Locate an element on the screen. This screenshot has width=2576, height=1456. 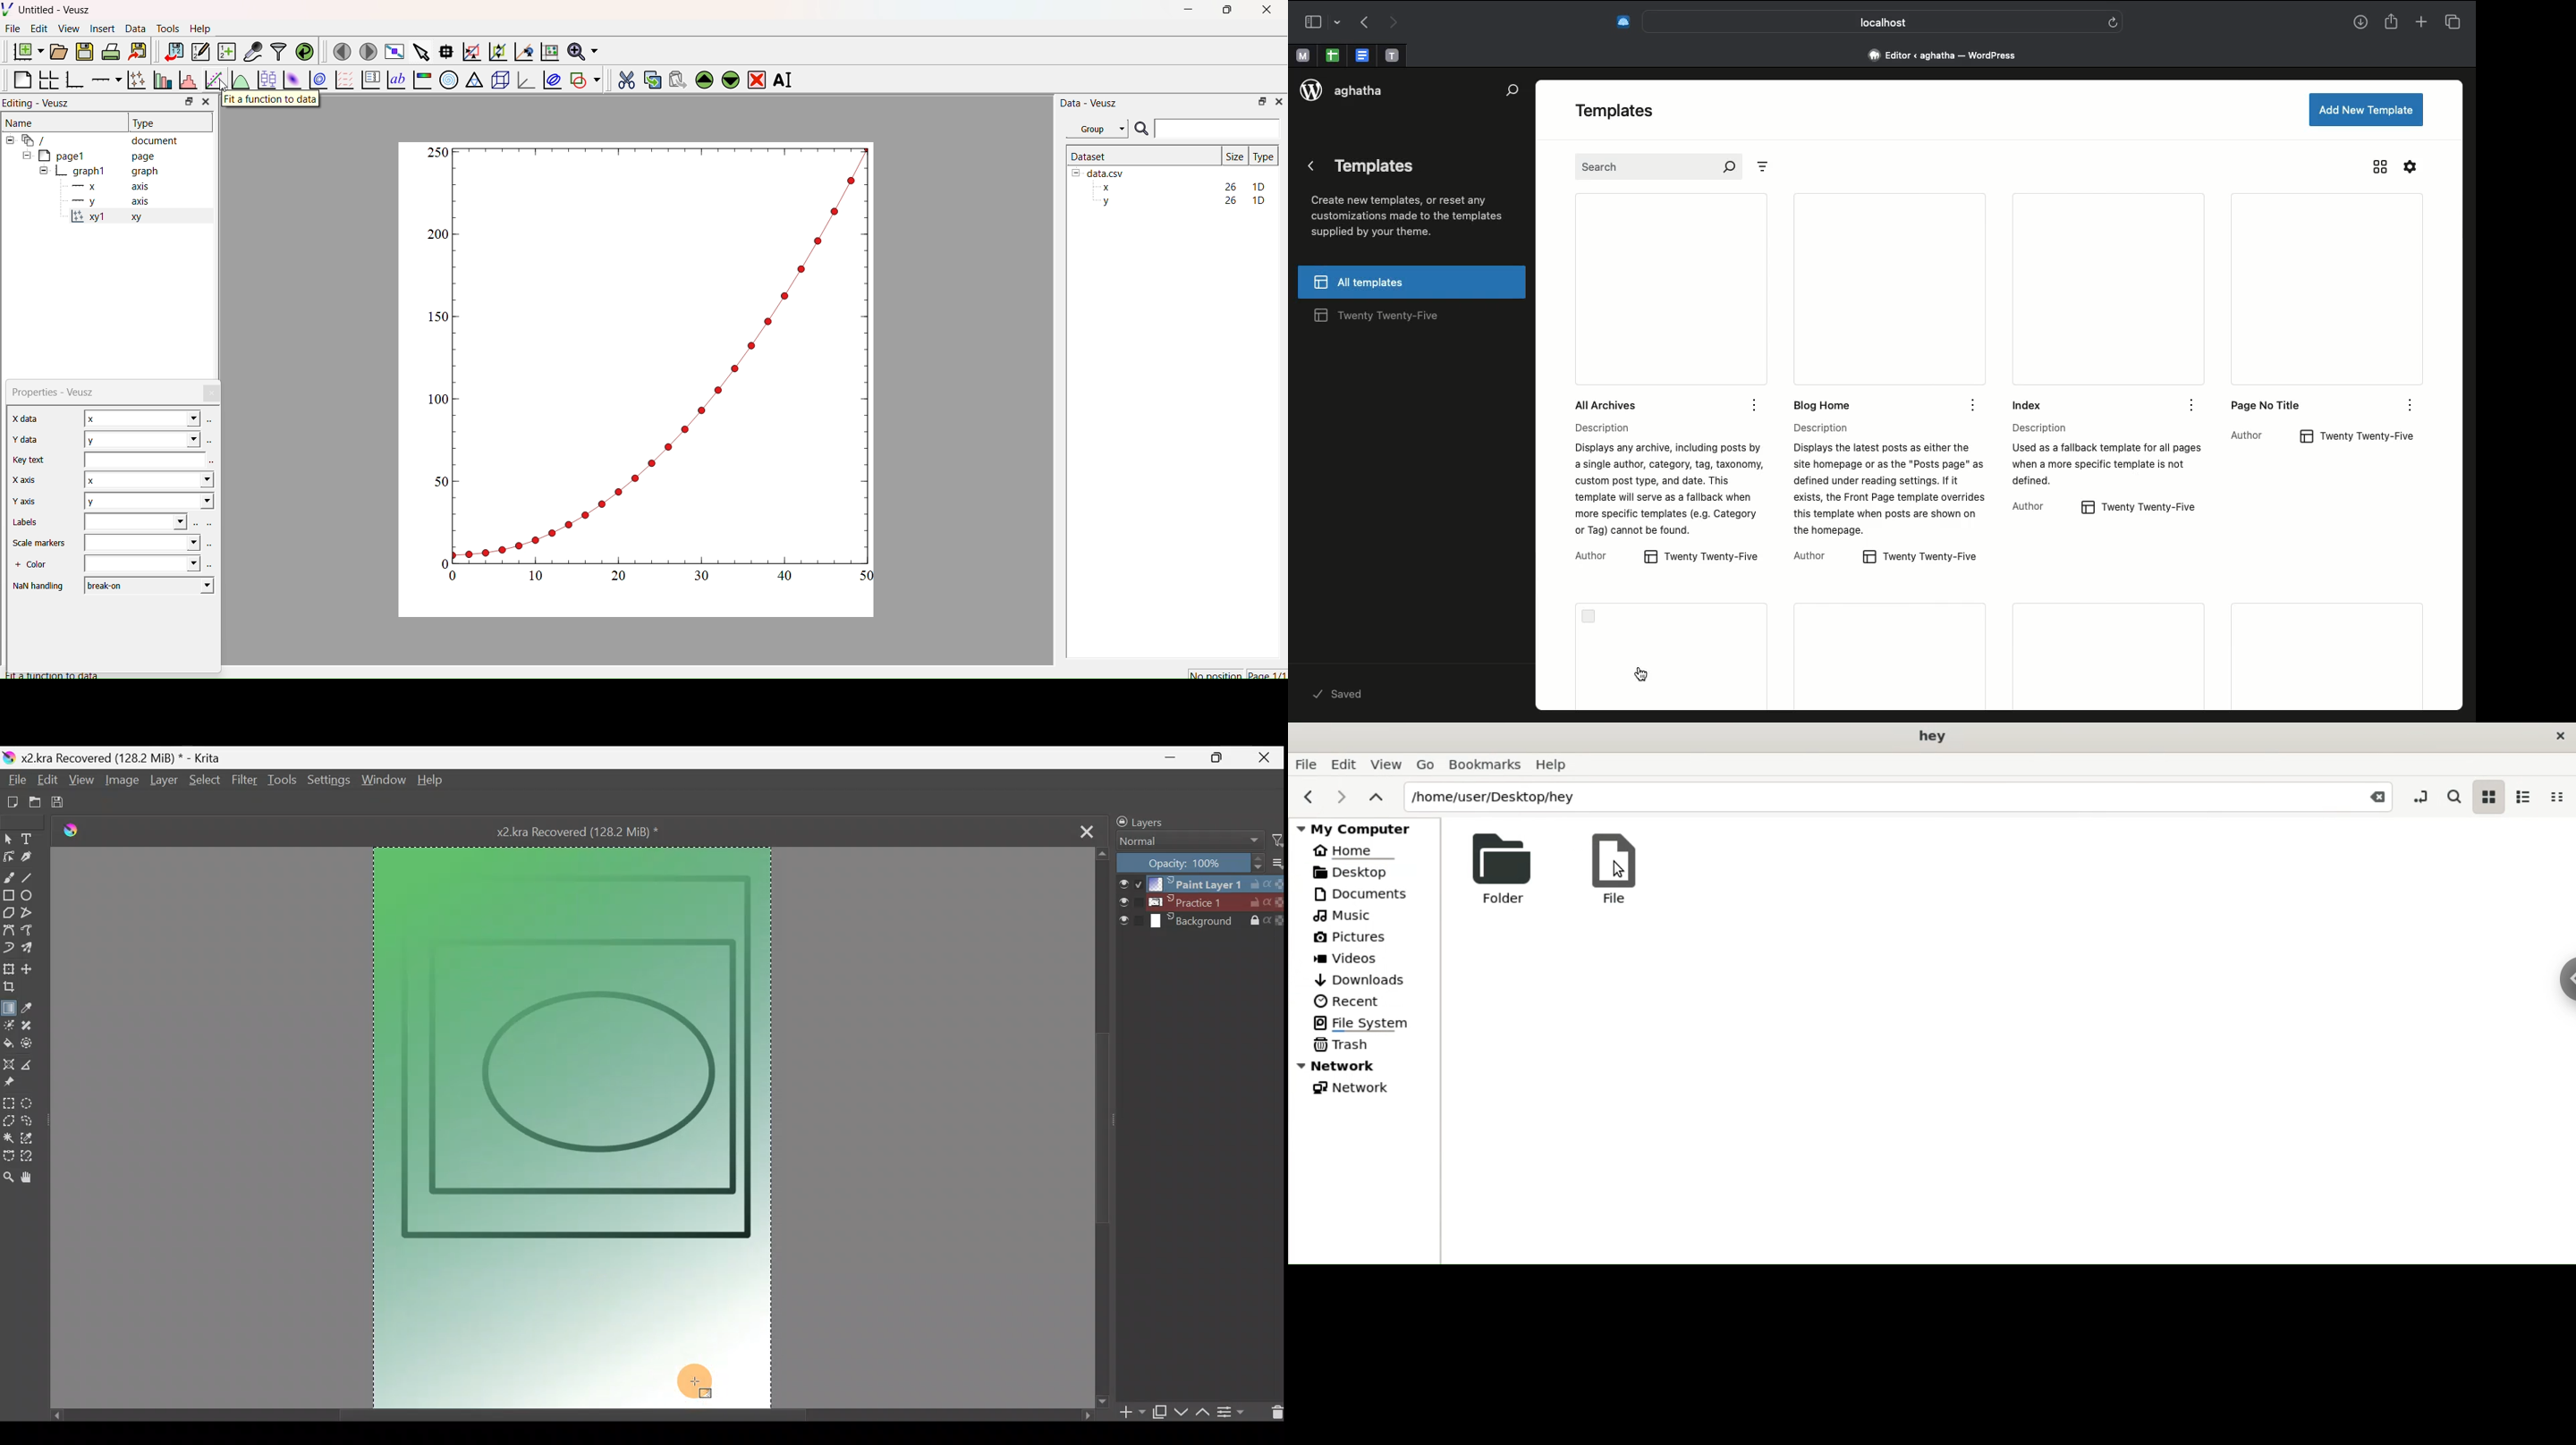
Videos is located at coordinates (1356, 959).